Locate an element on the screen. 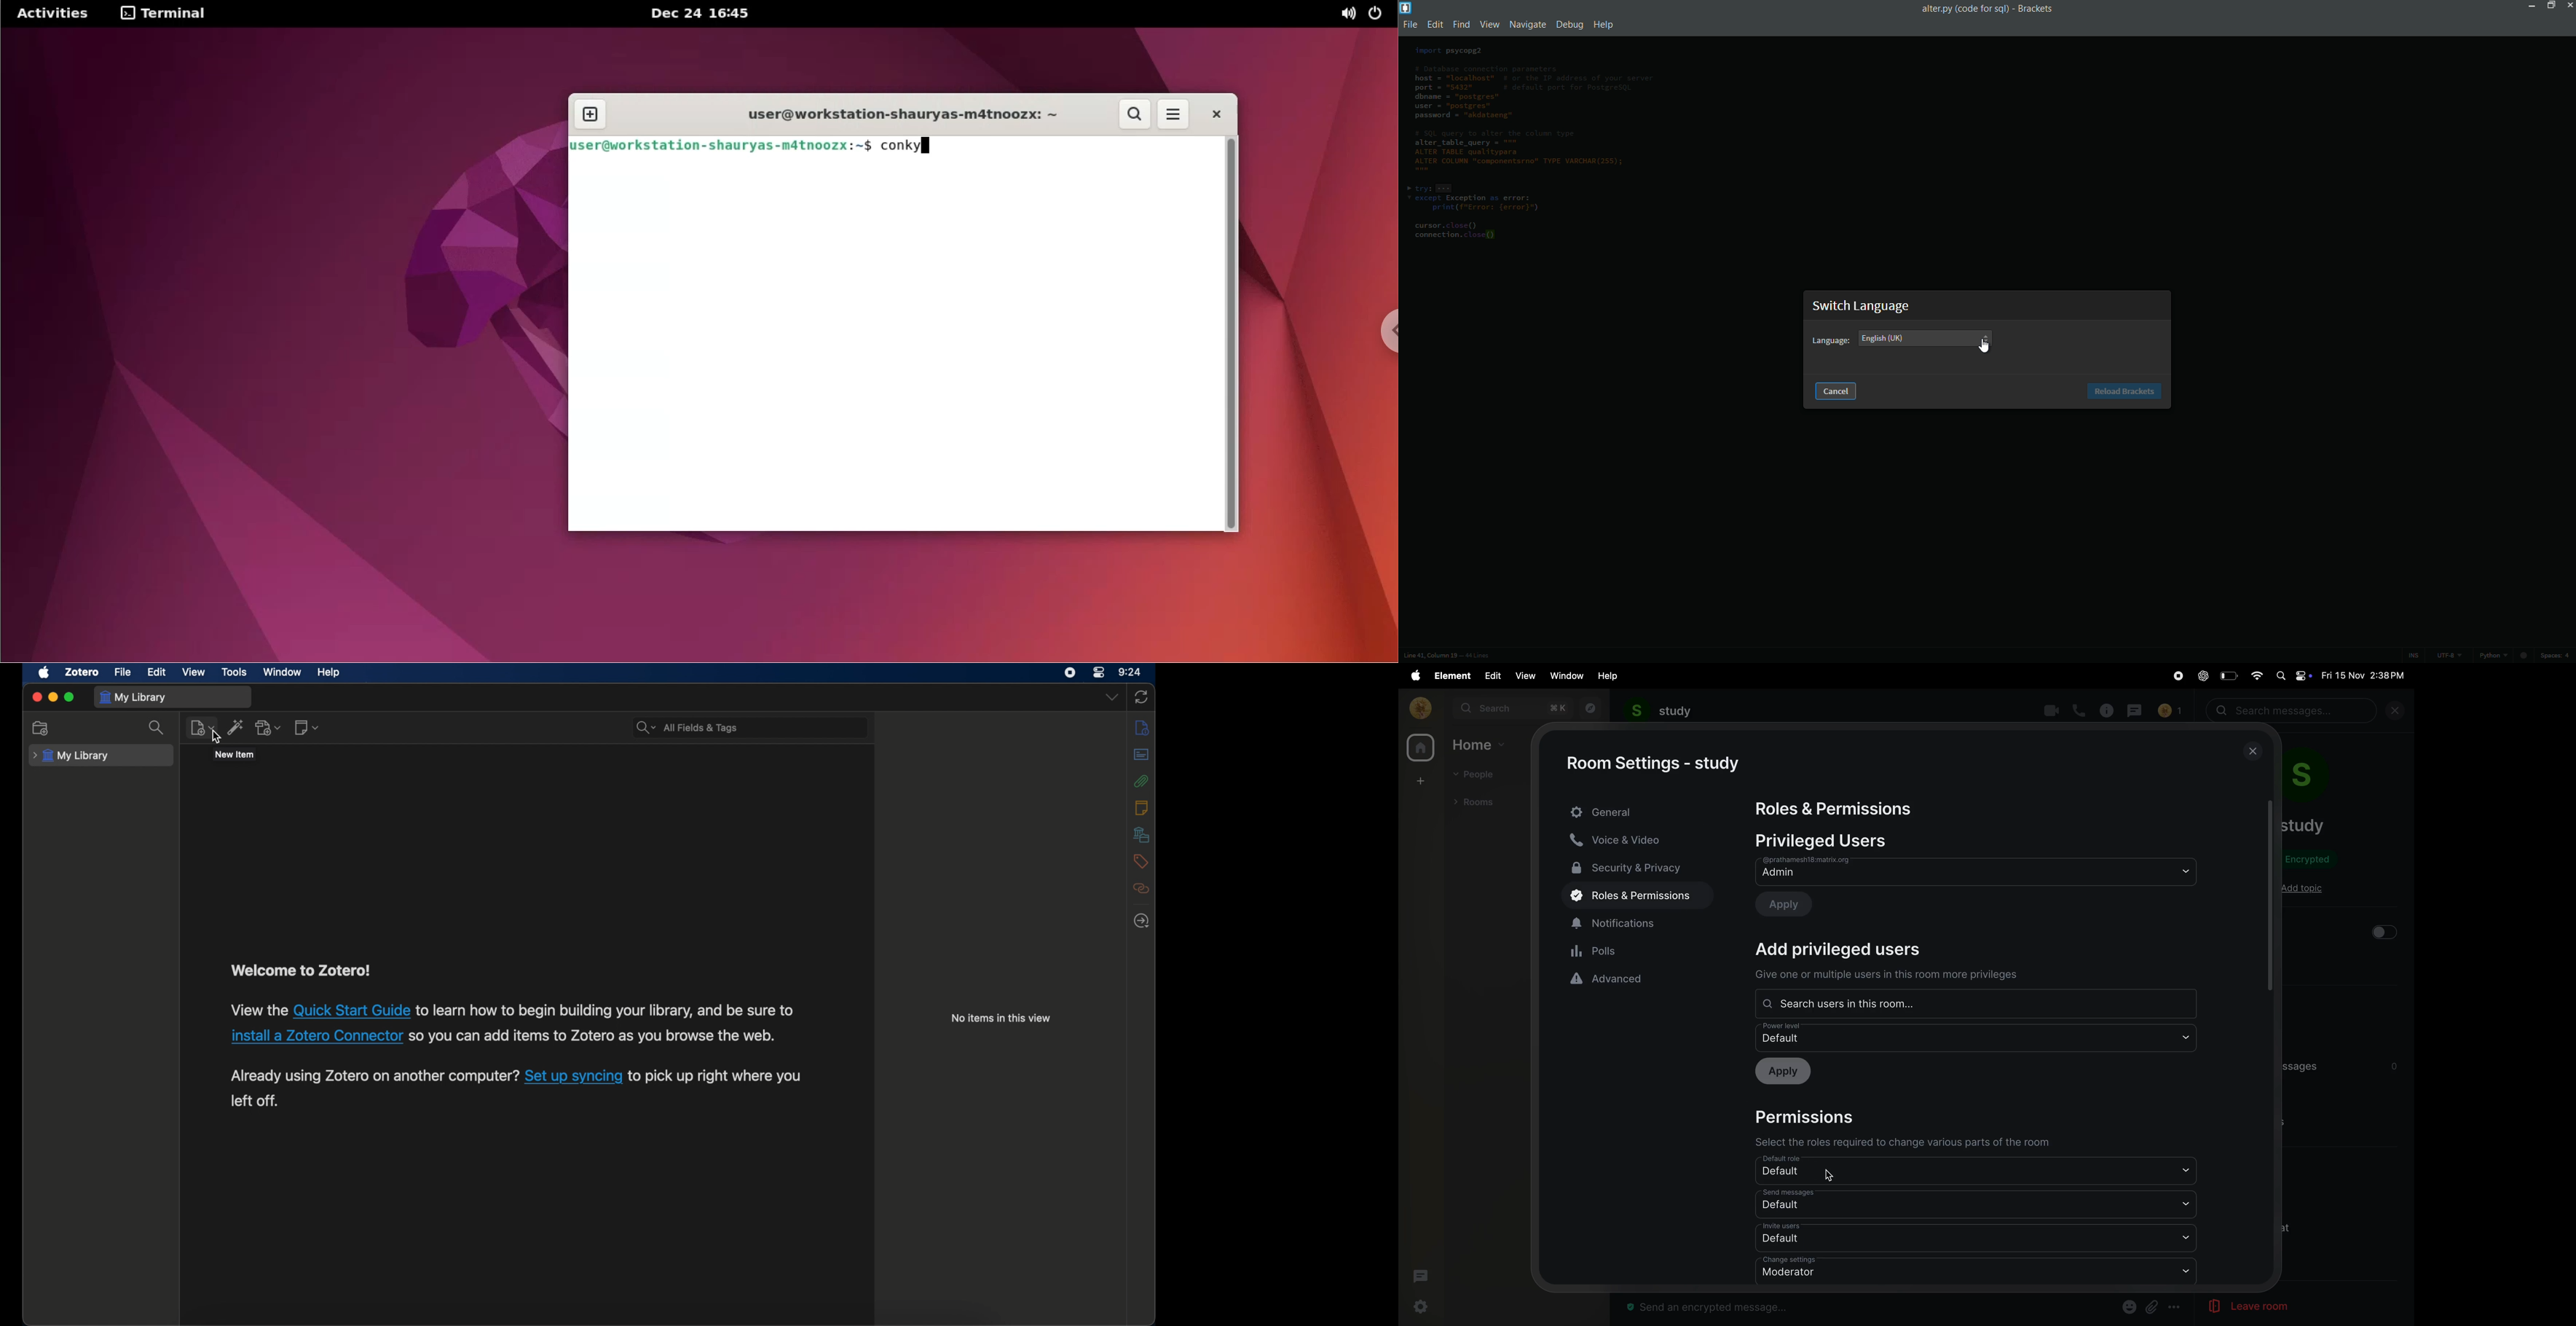 The height and width of the screenshot is (1344, 2576). locate is located at coordinates (1142, 921).